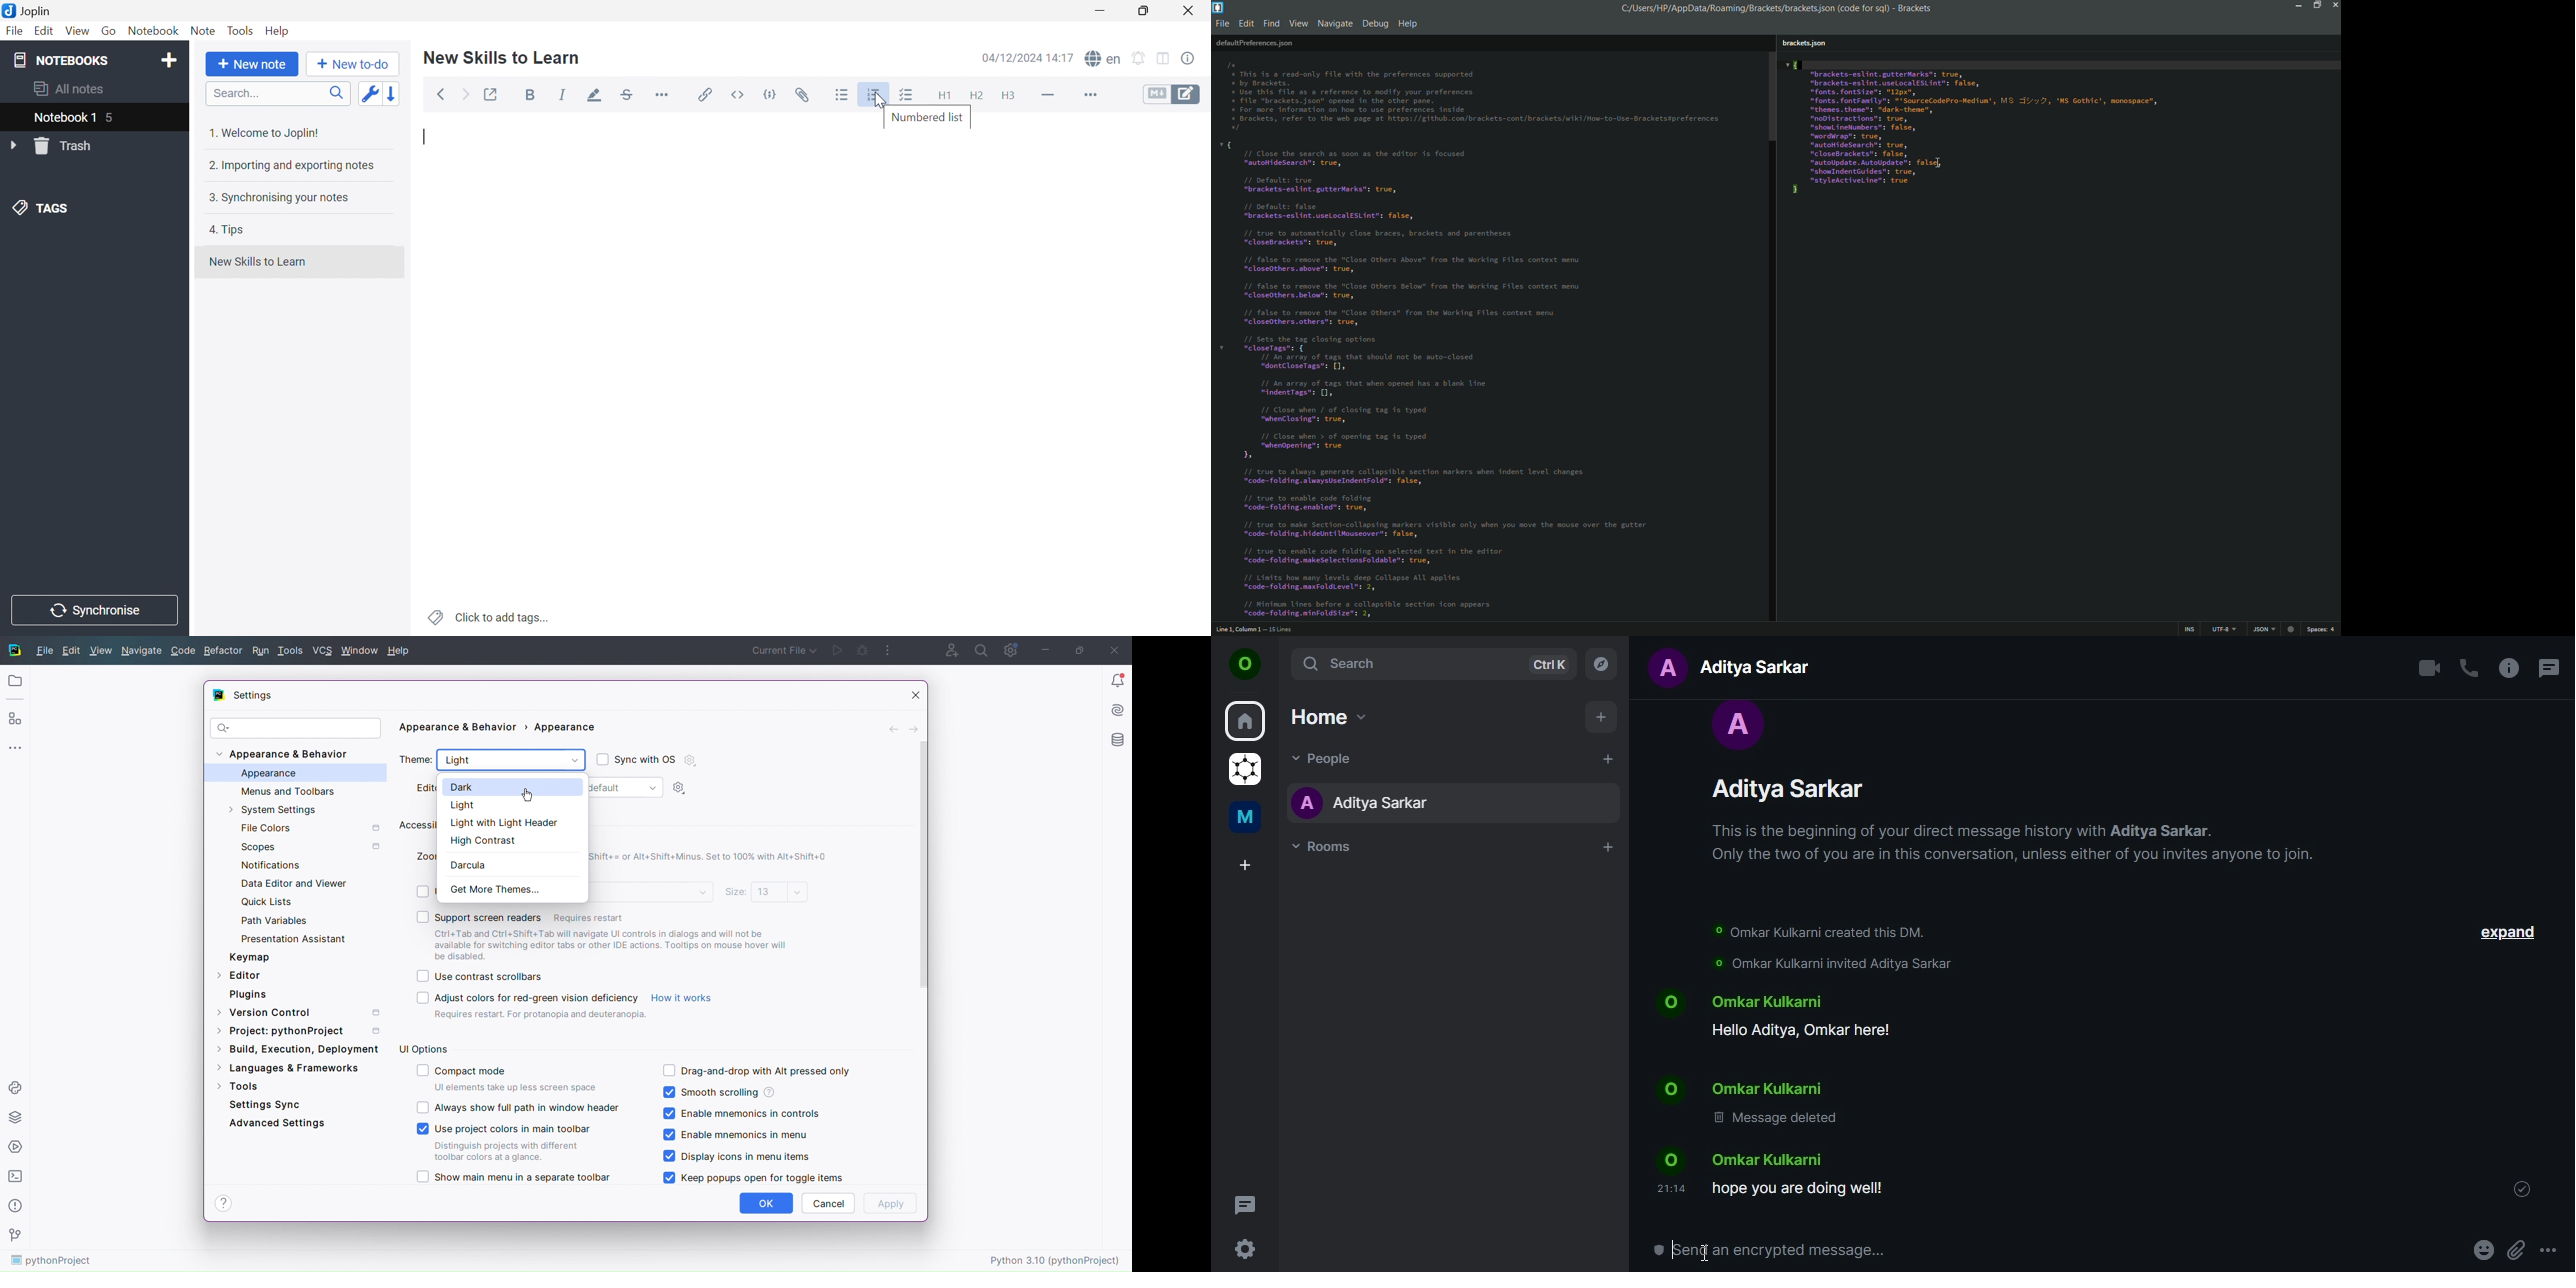 Image resolution: width=2576 pixels, height=1288 pixels. I want to click on Joplin, so click(26, 9).